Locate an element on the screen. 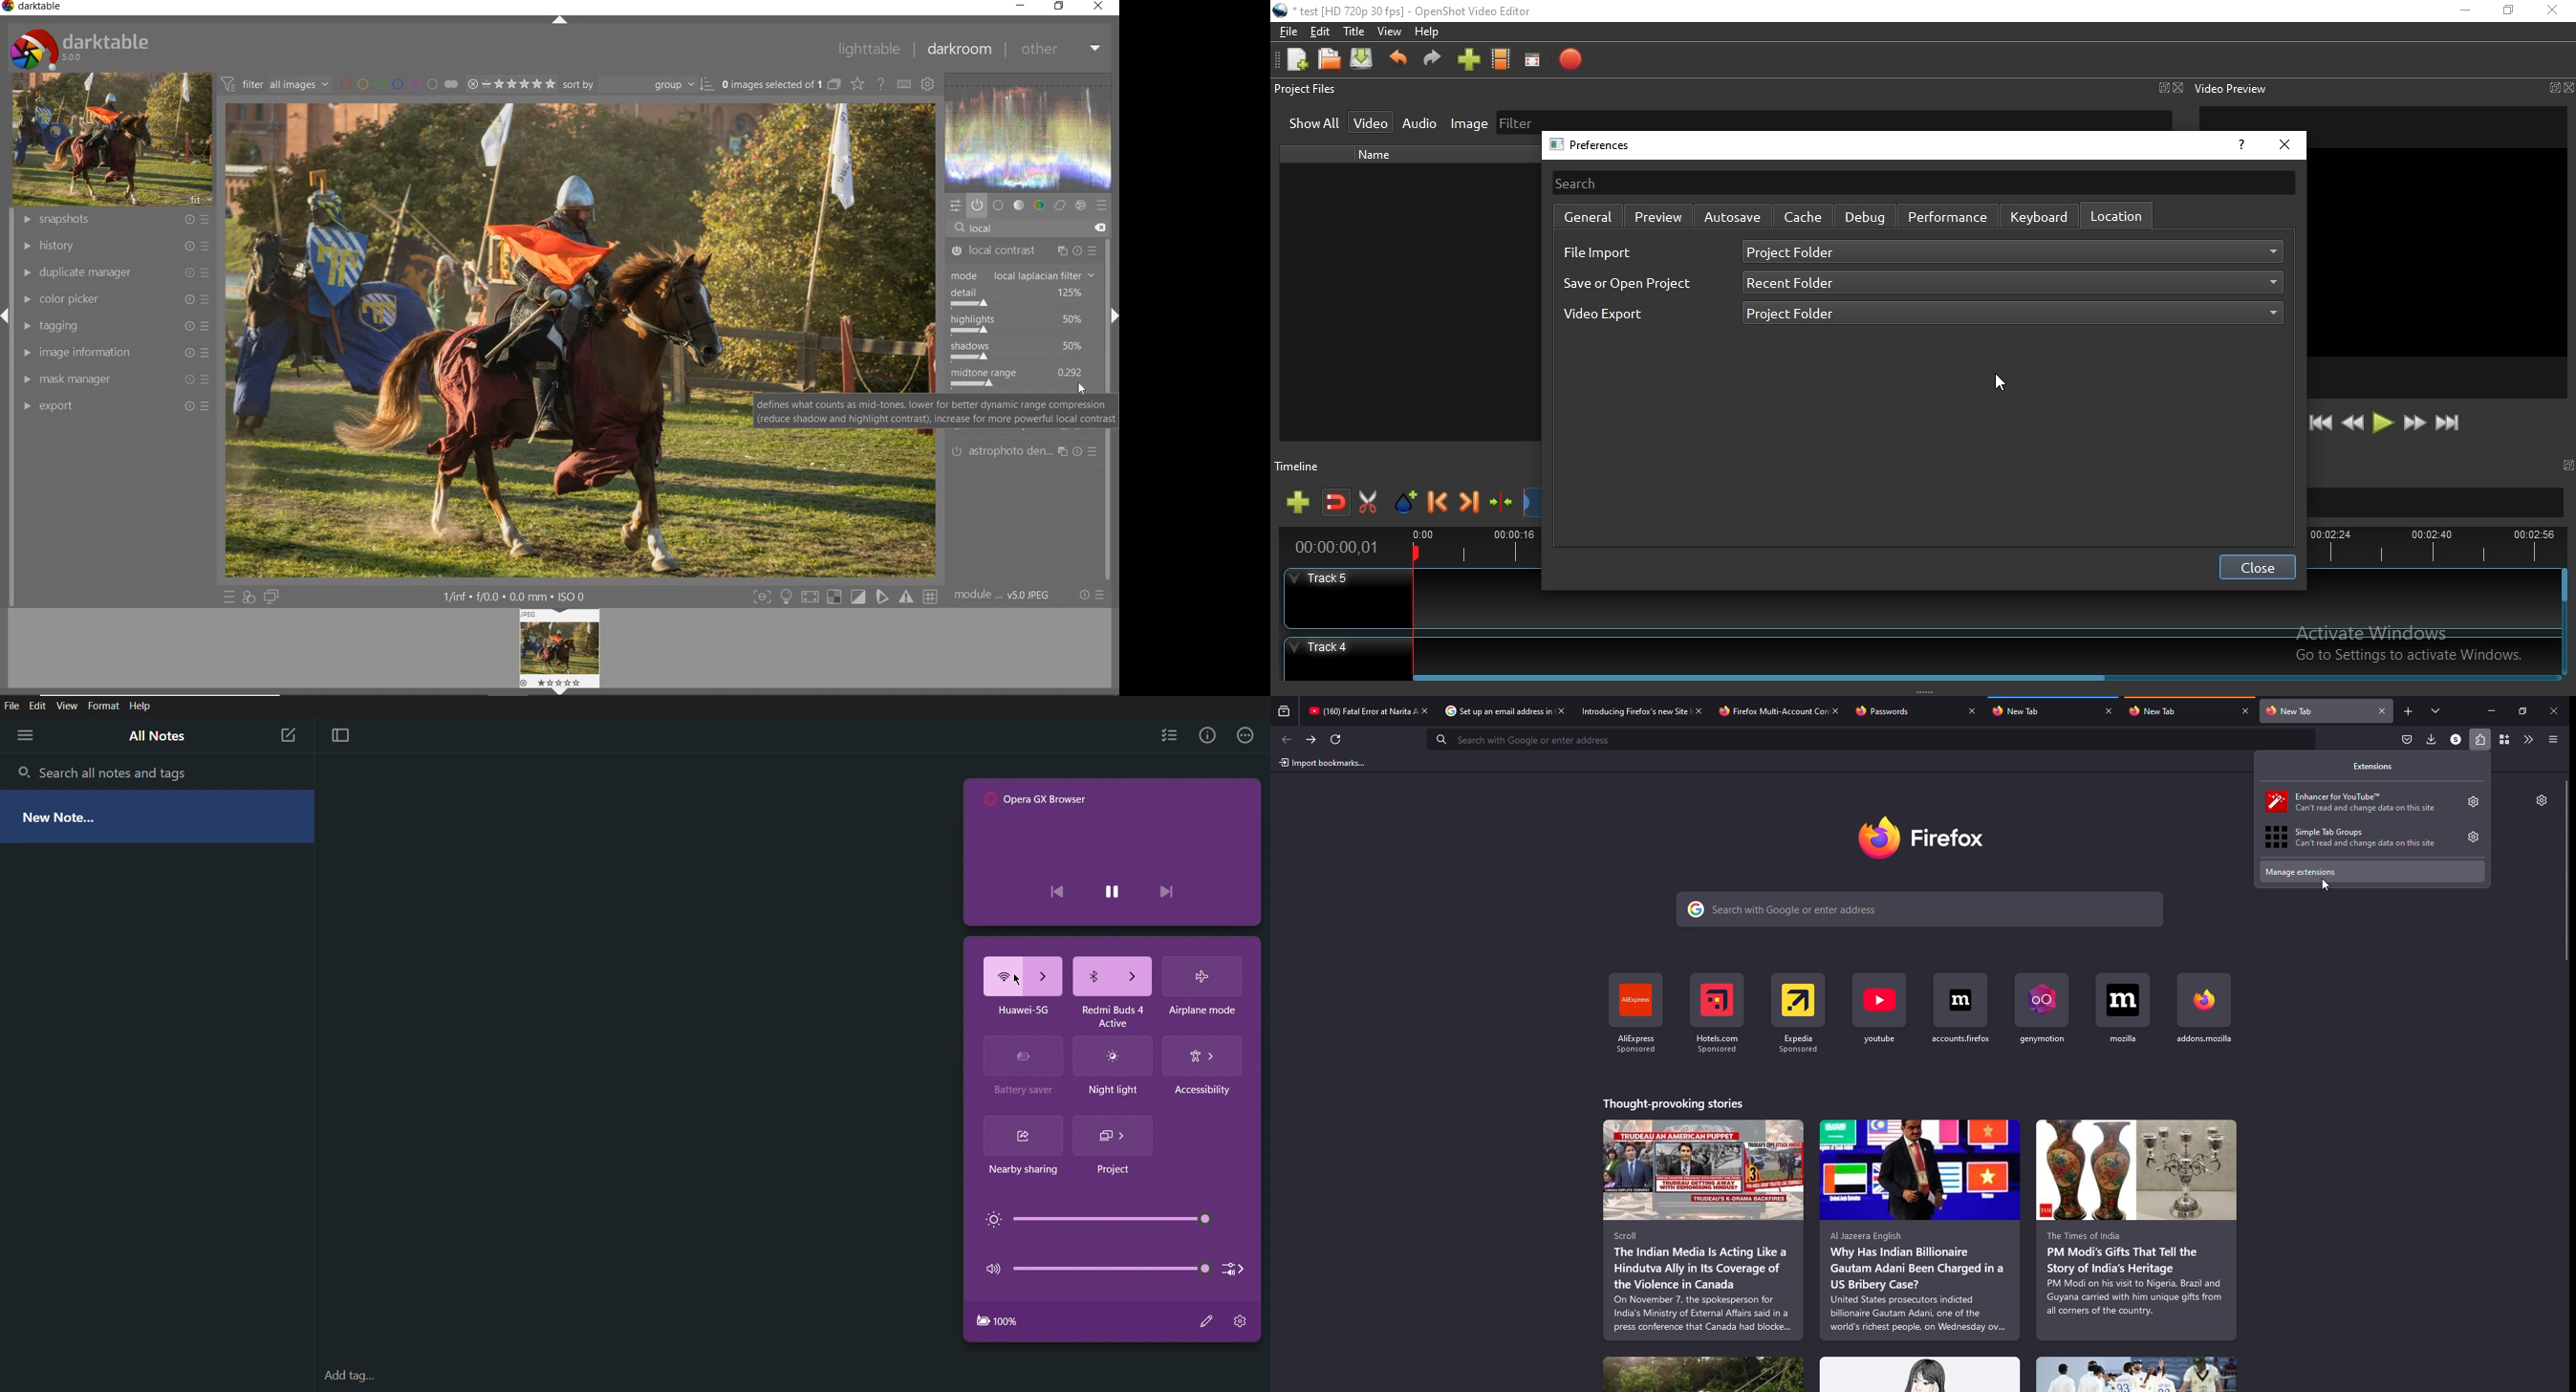  downloads is located at coordinates (2431, 739).